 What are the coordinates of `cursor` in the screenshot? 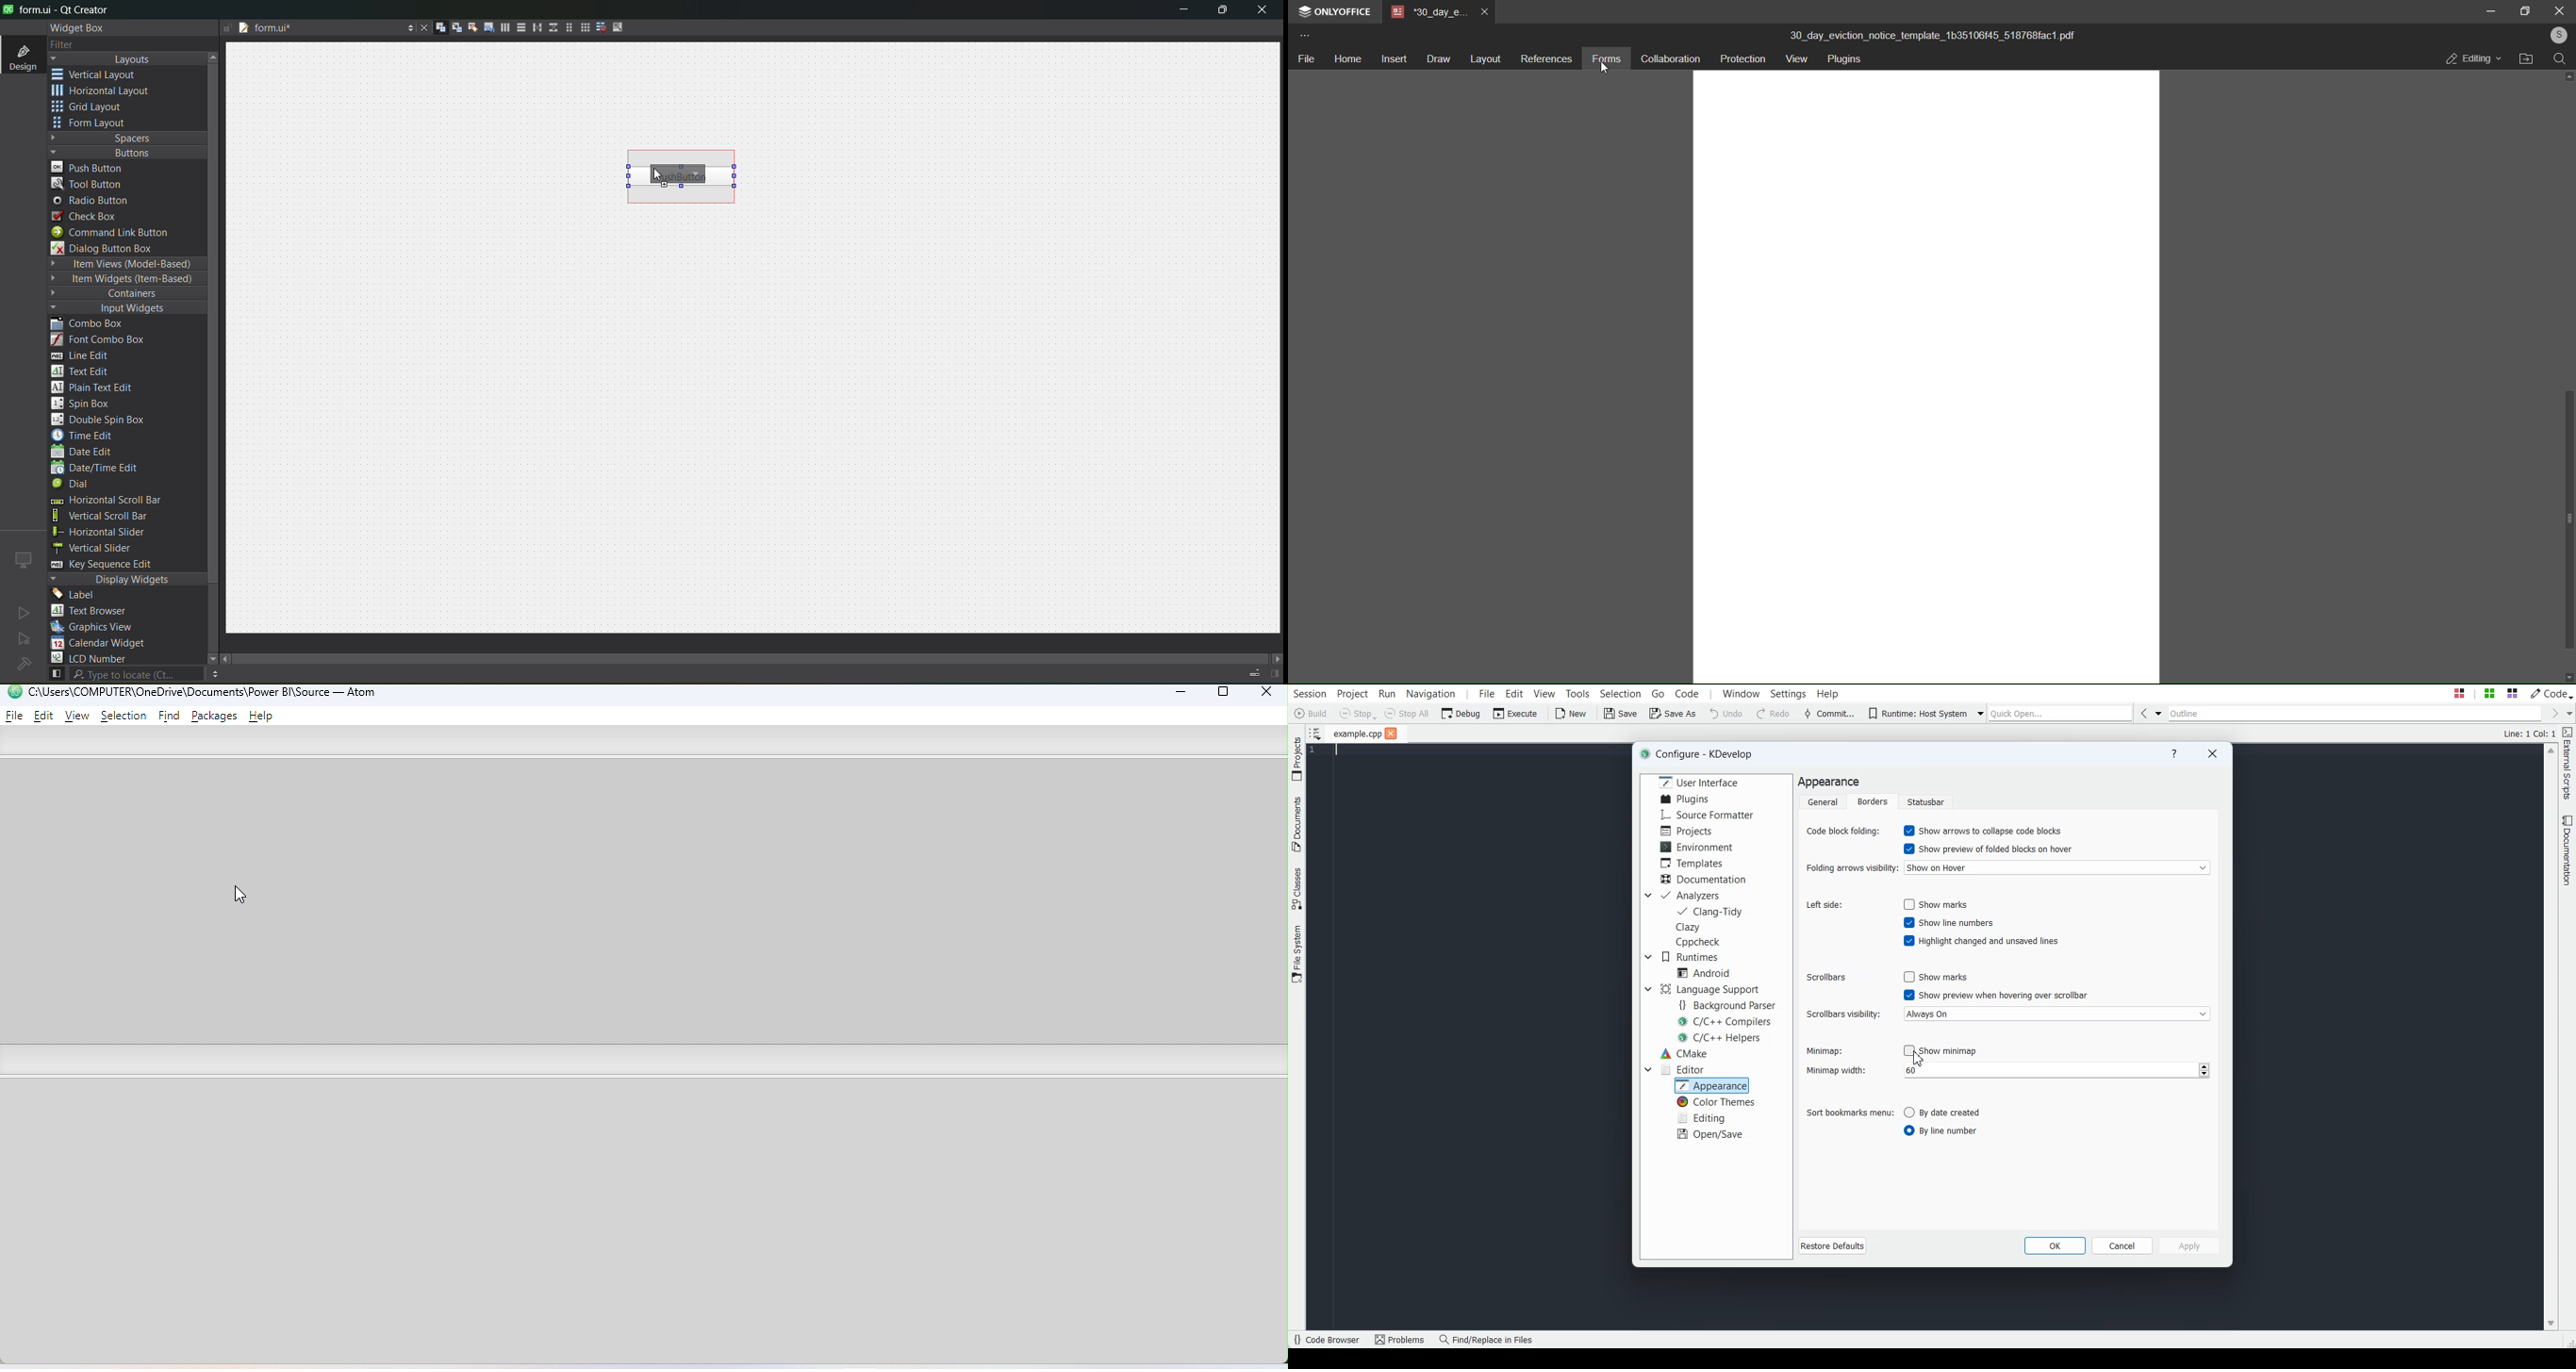 It's located at (656, 174).